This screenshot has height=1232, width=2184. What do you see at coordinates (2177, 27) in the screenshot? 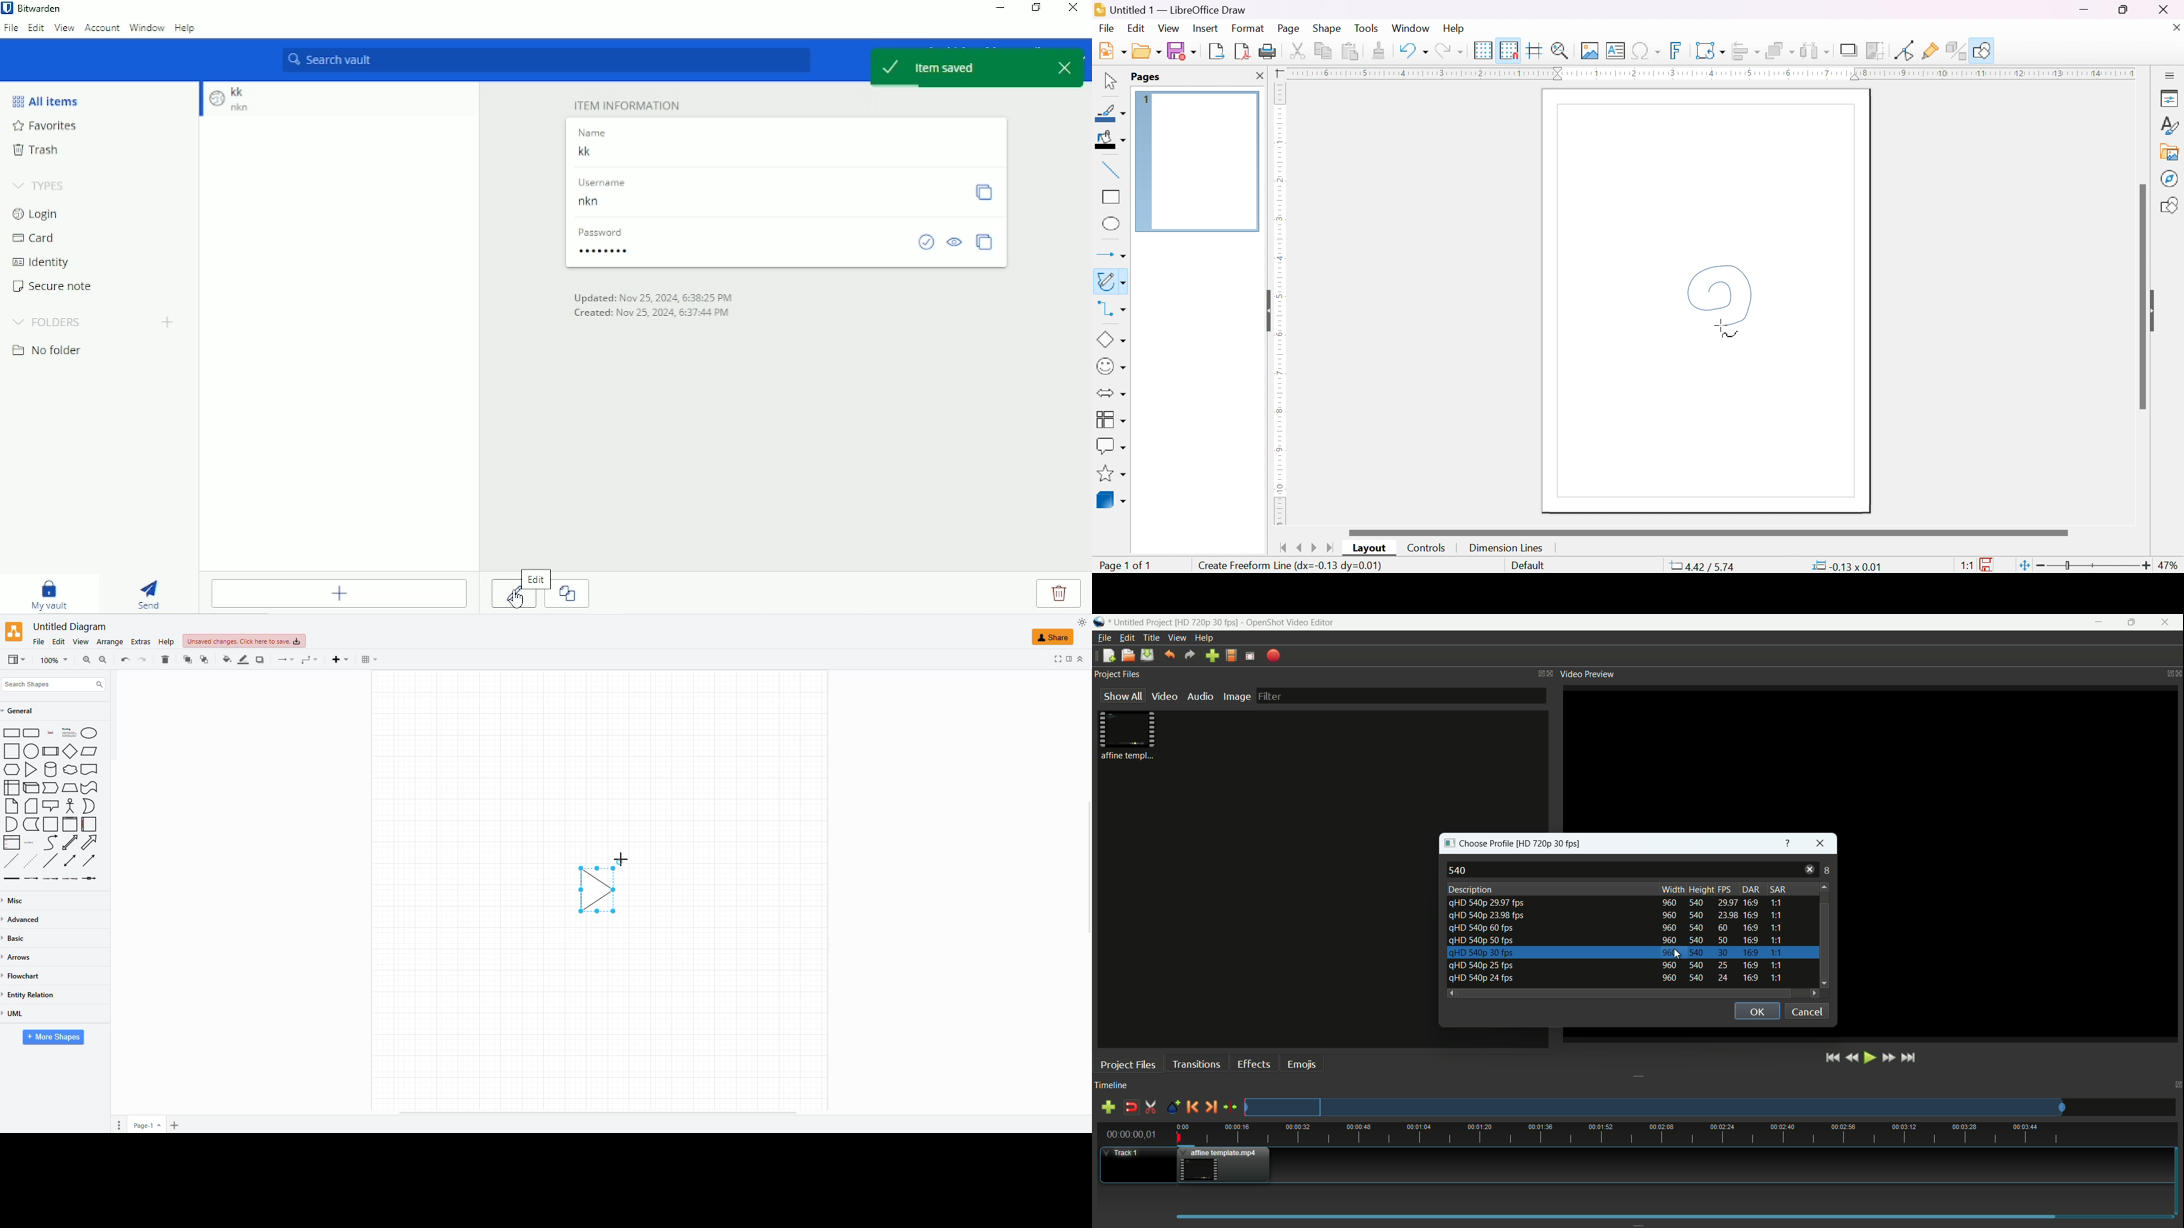
I see `close` at bounding box center [2177, 27].